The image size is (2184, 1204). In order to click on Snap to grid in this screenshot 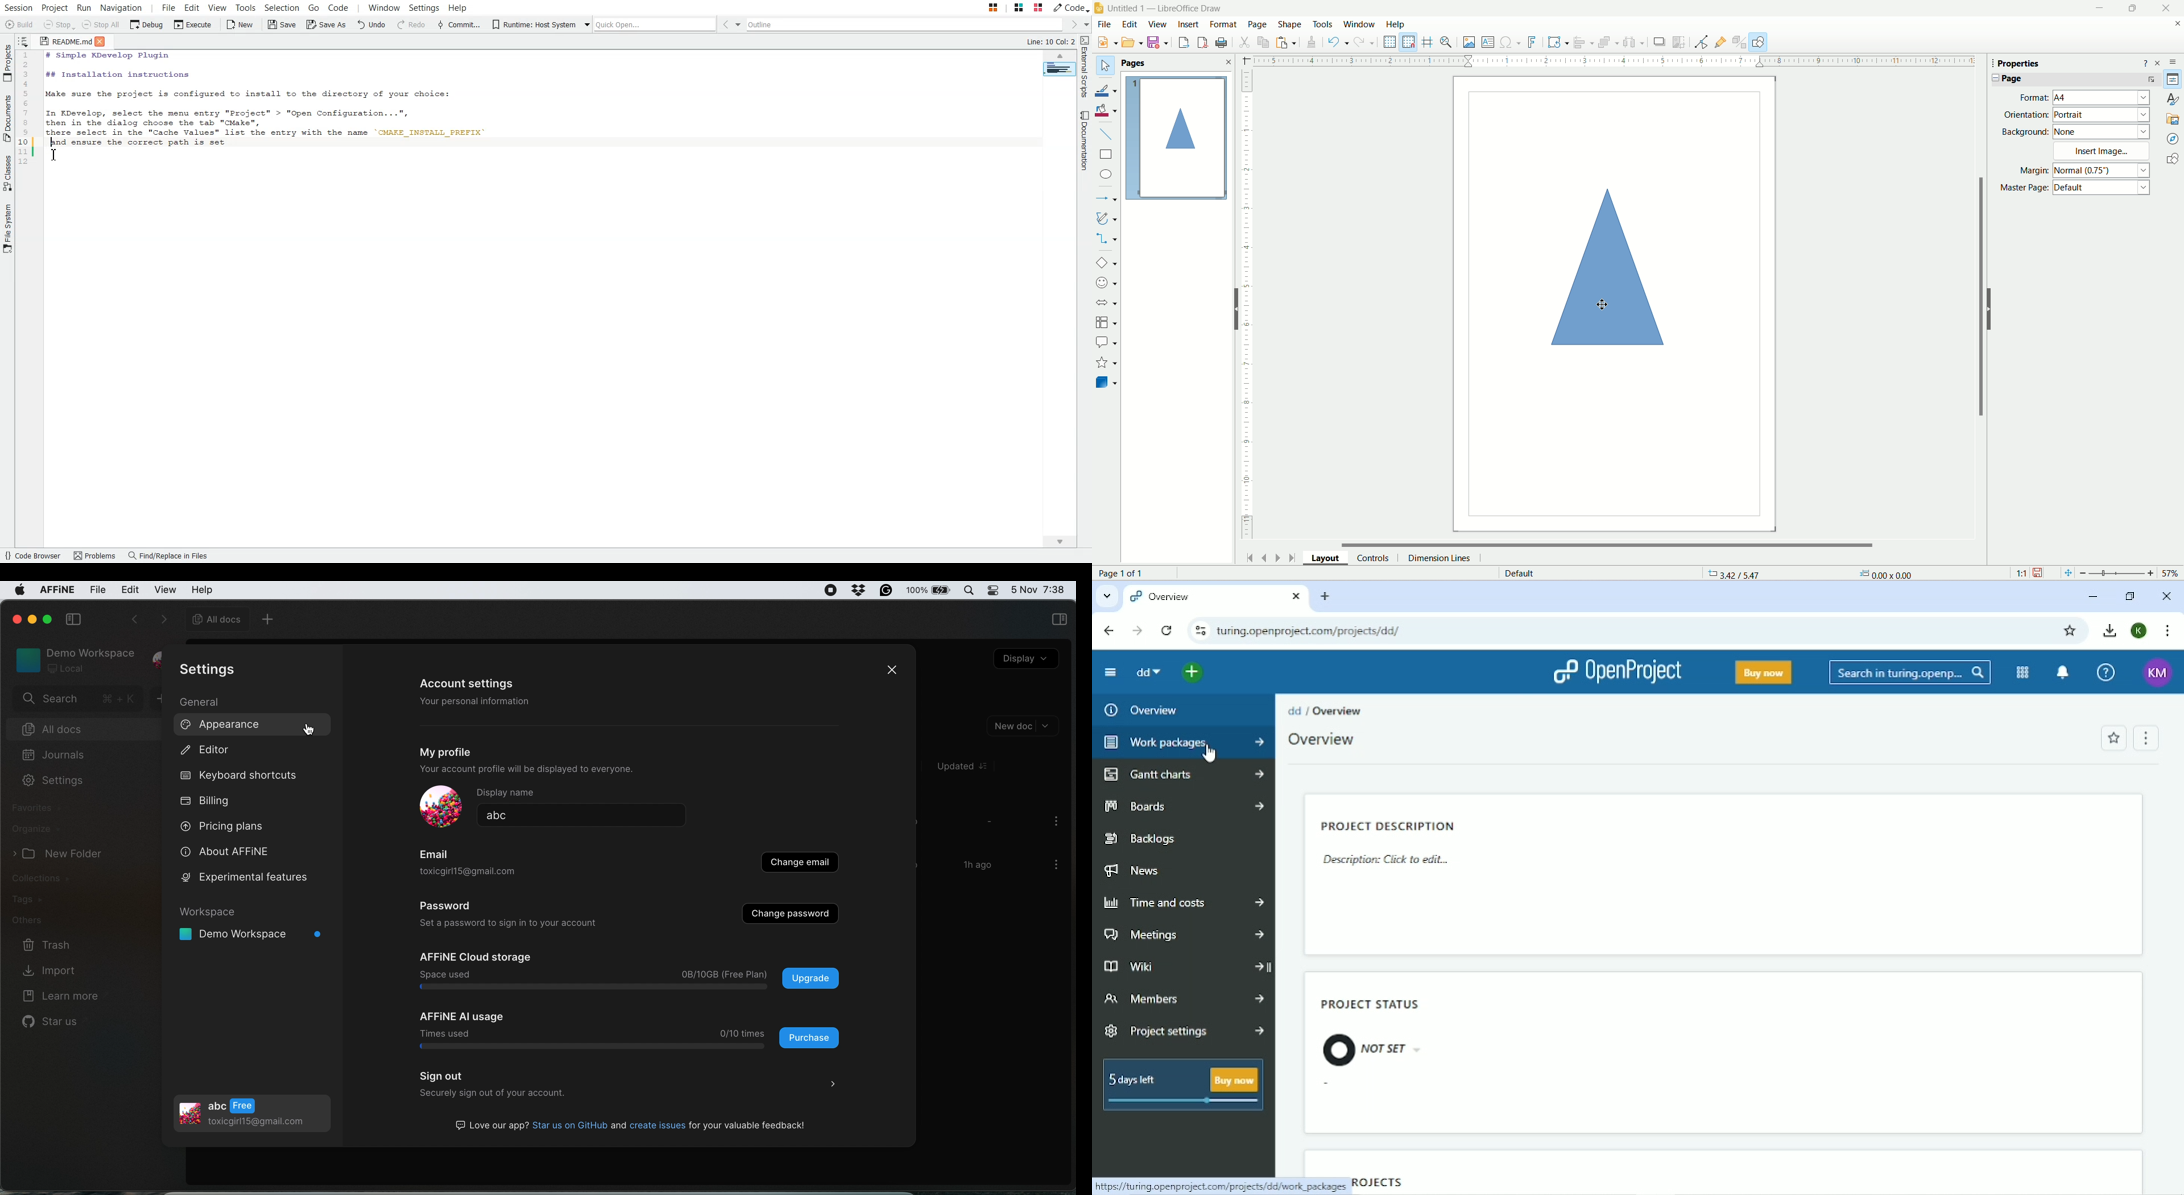, I will do `click(1409, 42)`.